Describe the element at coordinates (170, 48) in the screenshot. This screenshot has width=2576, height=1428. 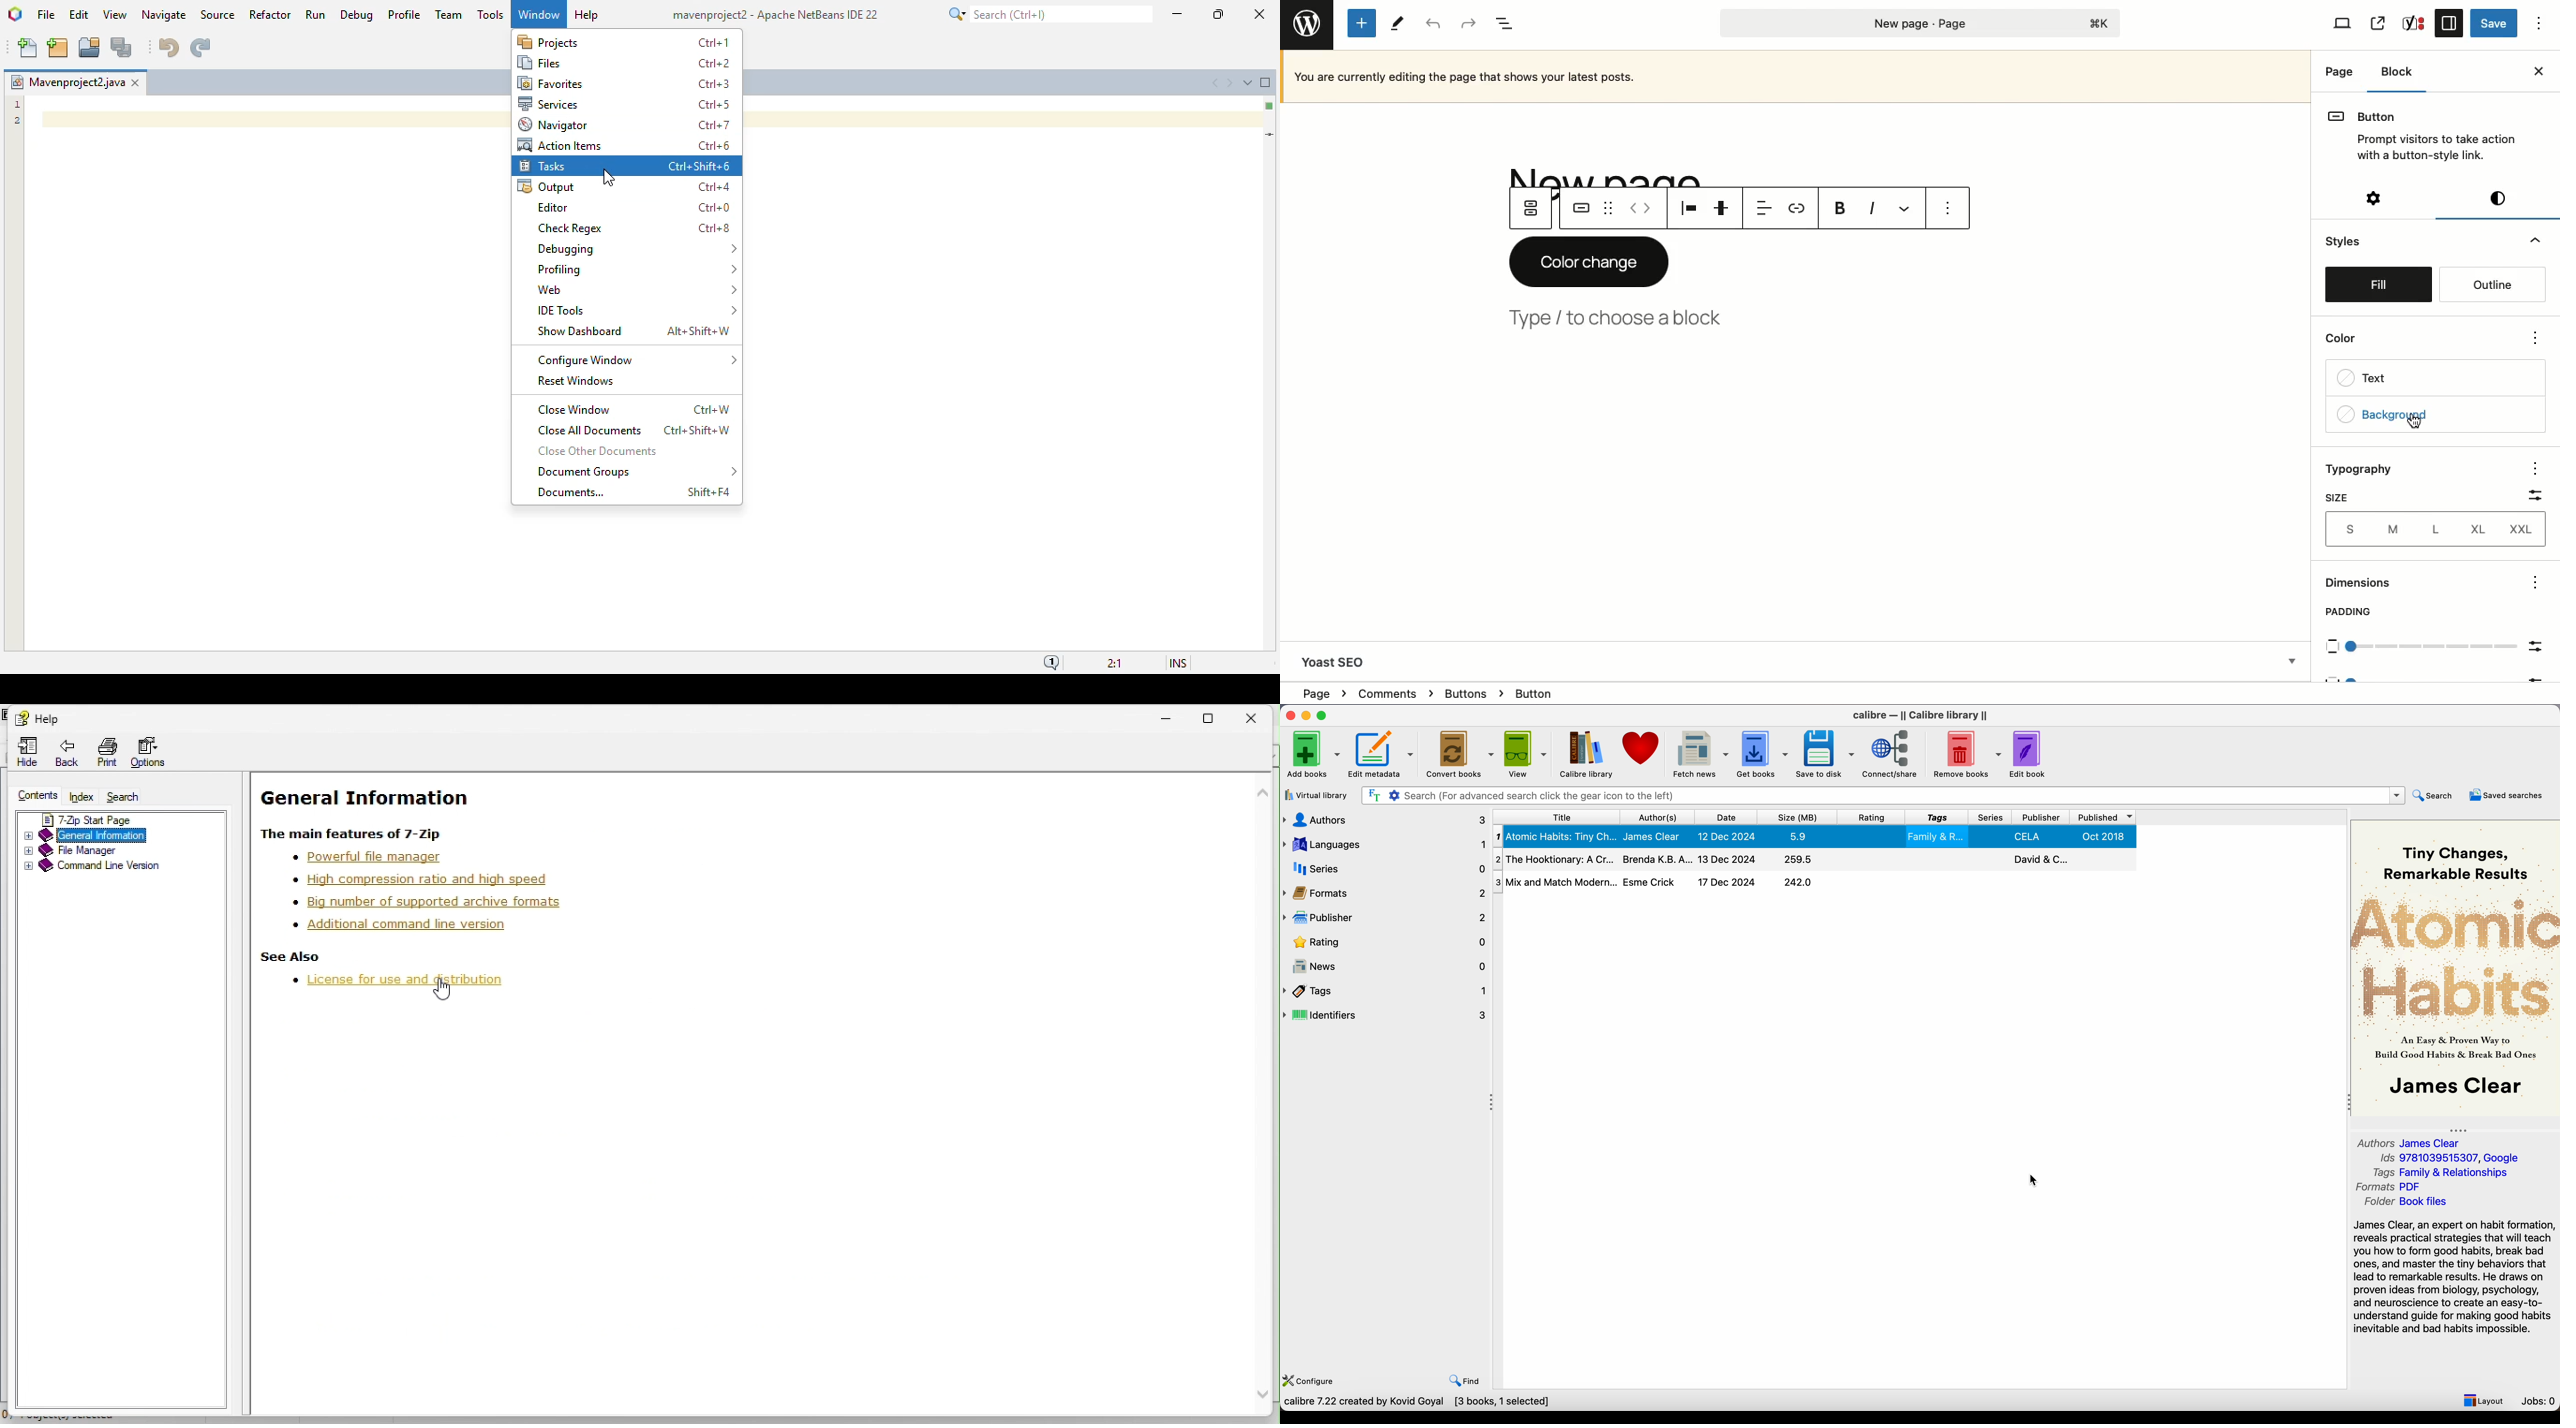
I see `undo` at that location.